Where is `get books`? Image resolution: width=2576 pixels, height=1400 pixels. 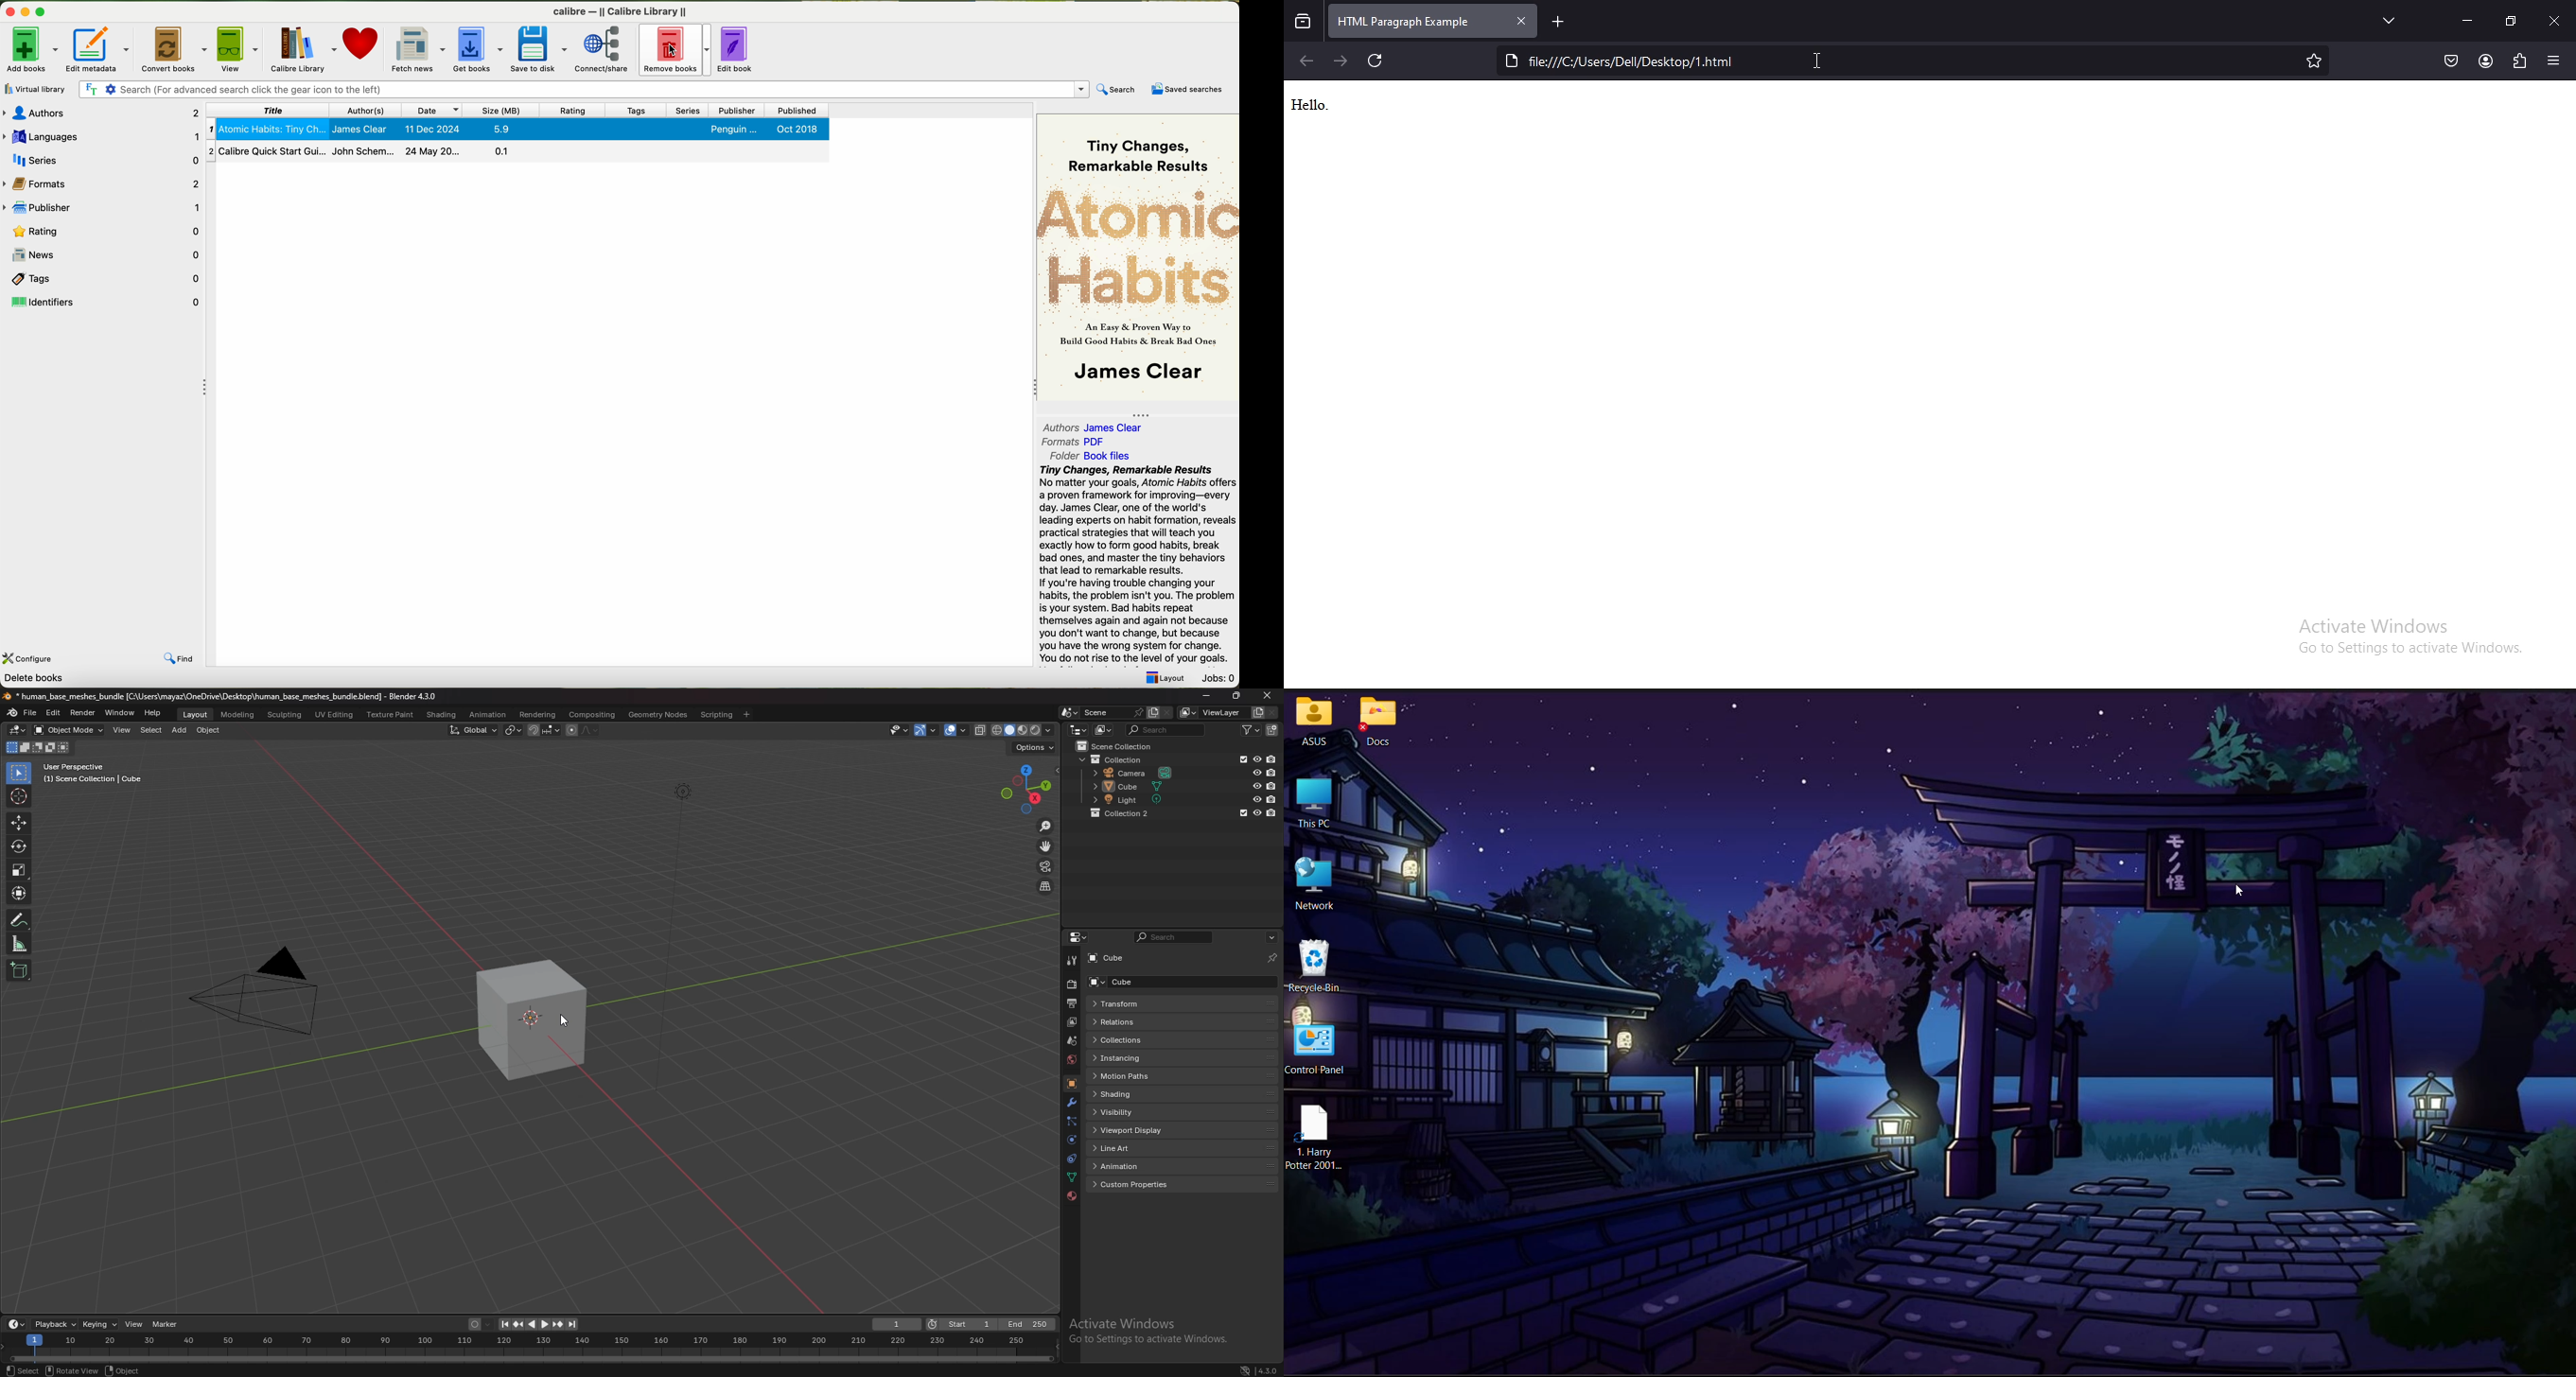 get books is located at coordinates (476, 49).